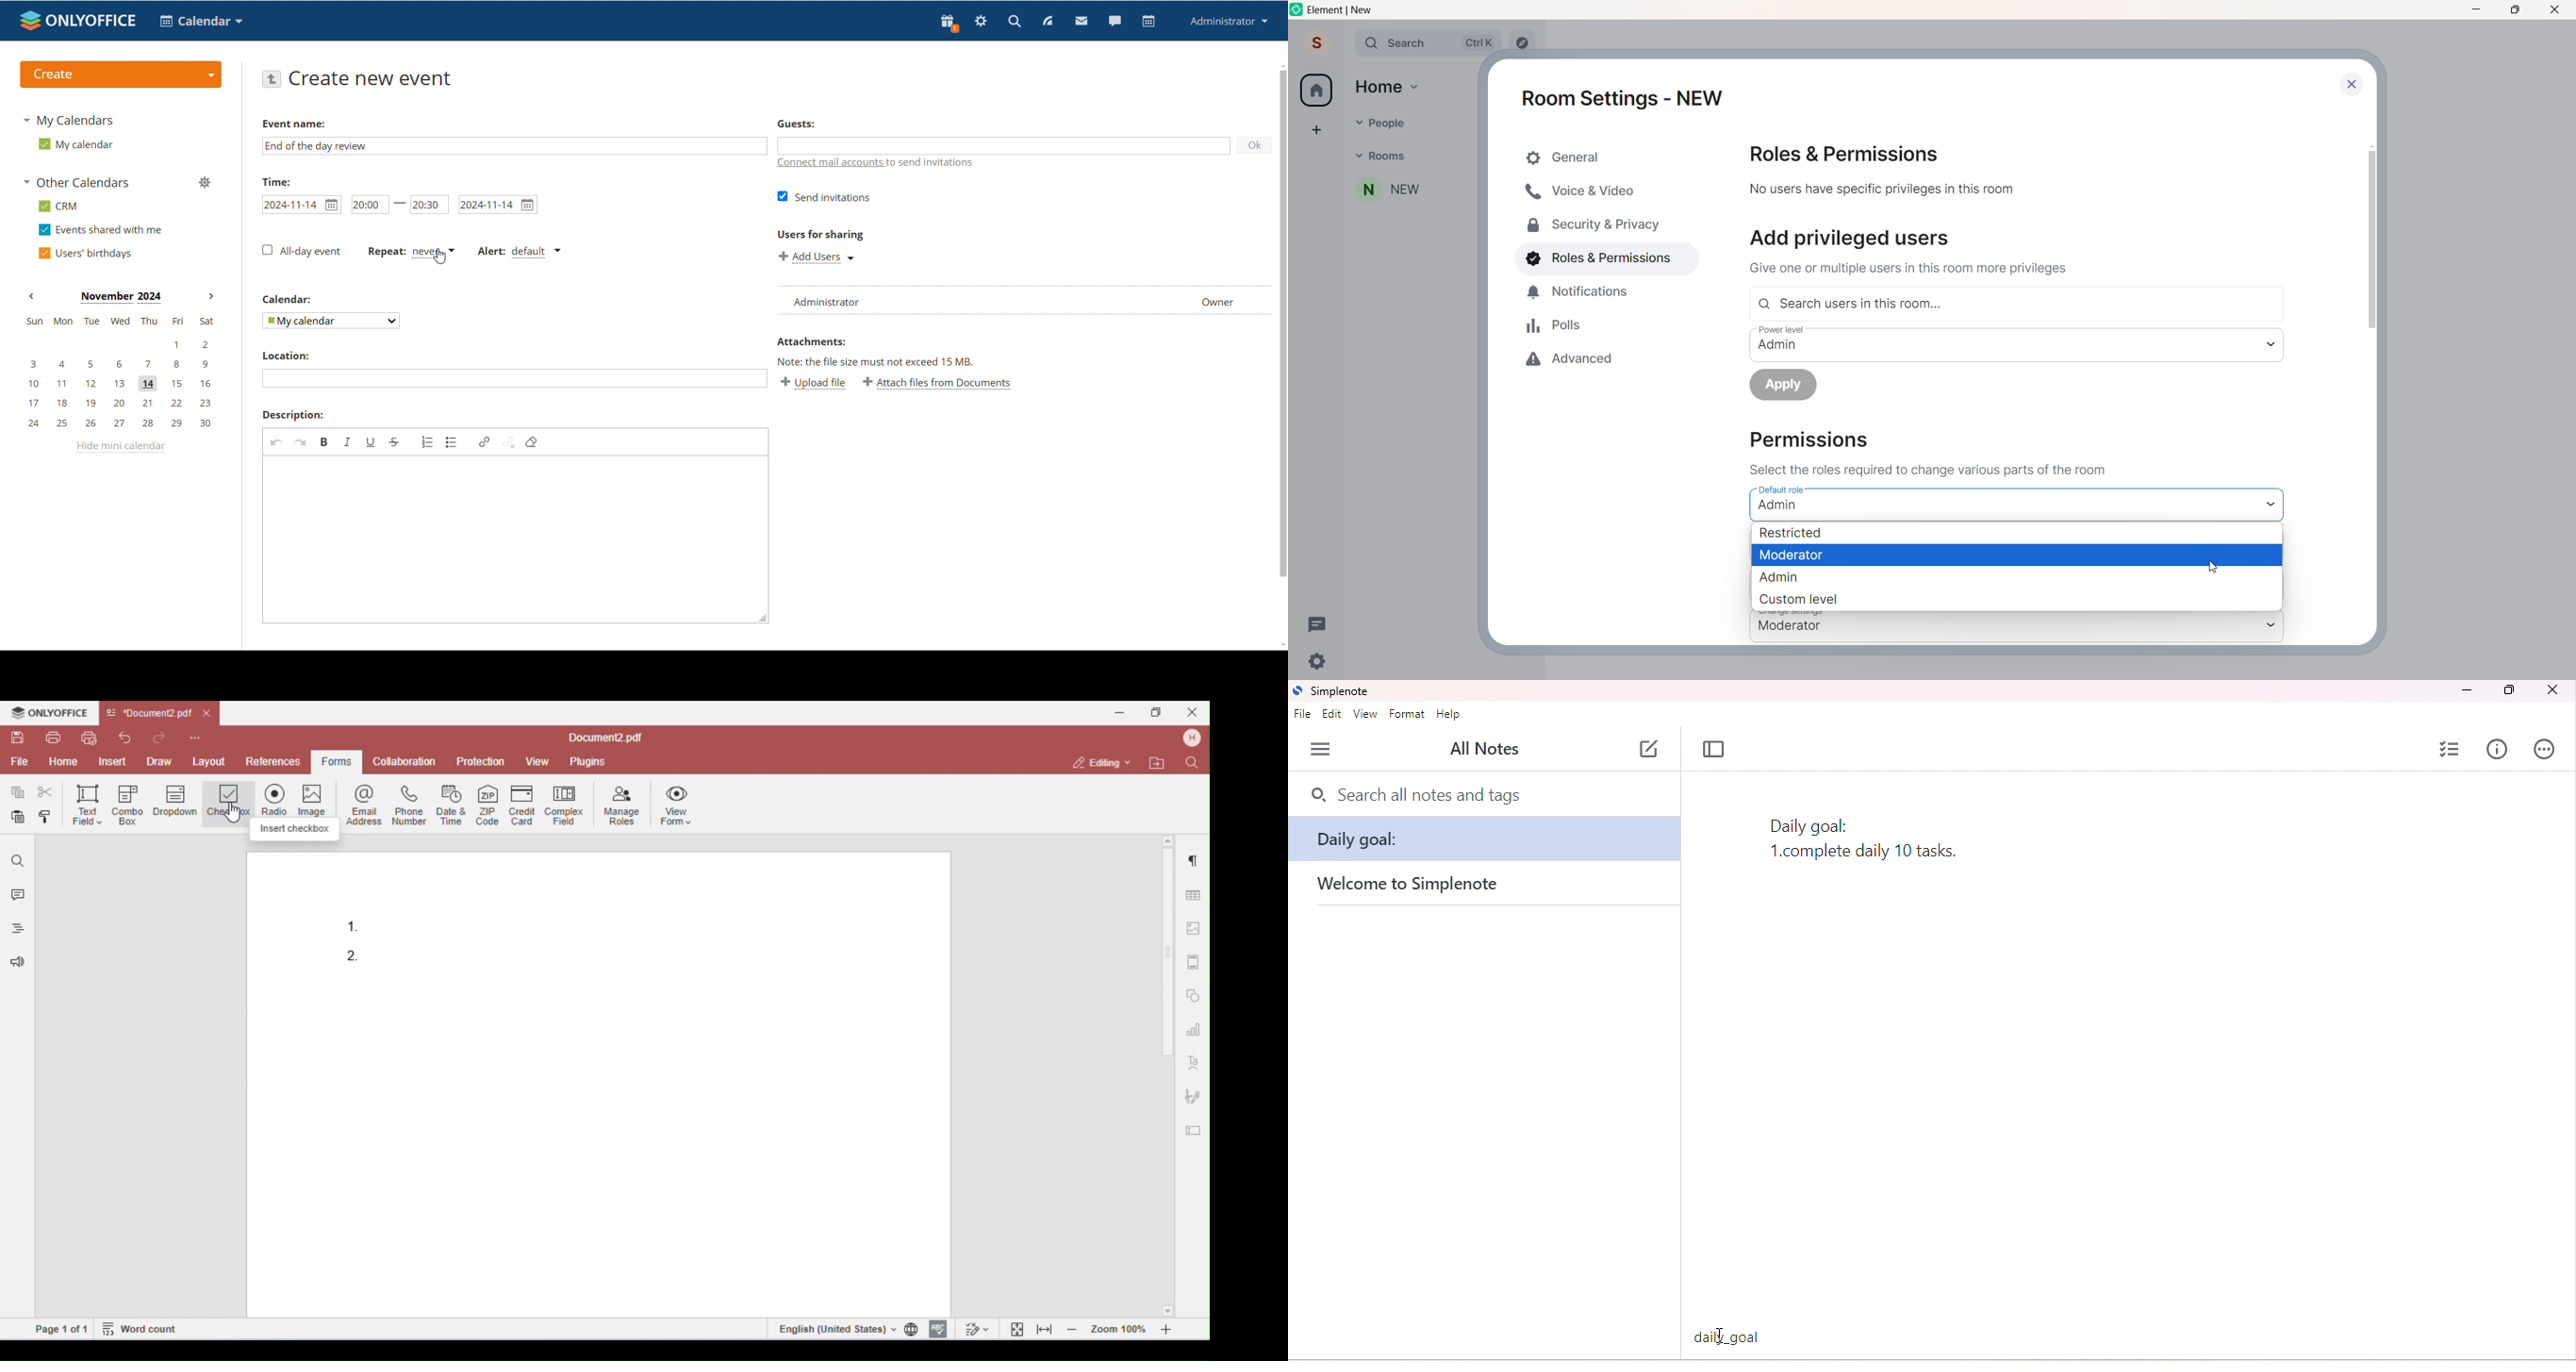 This screenshot has width=2576, height=1372. What do you see at coordinates (1576, 362) in the screenshot?
I see `advanced` at bounding box center [1576, 362].